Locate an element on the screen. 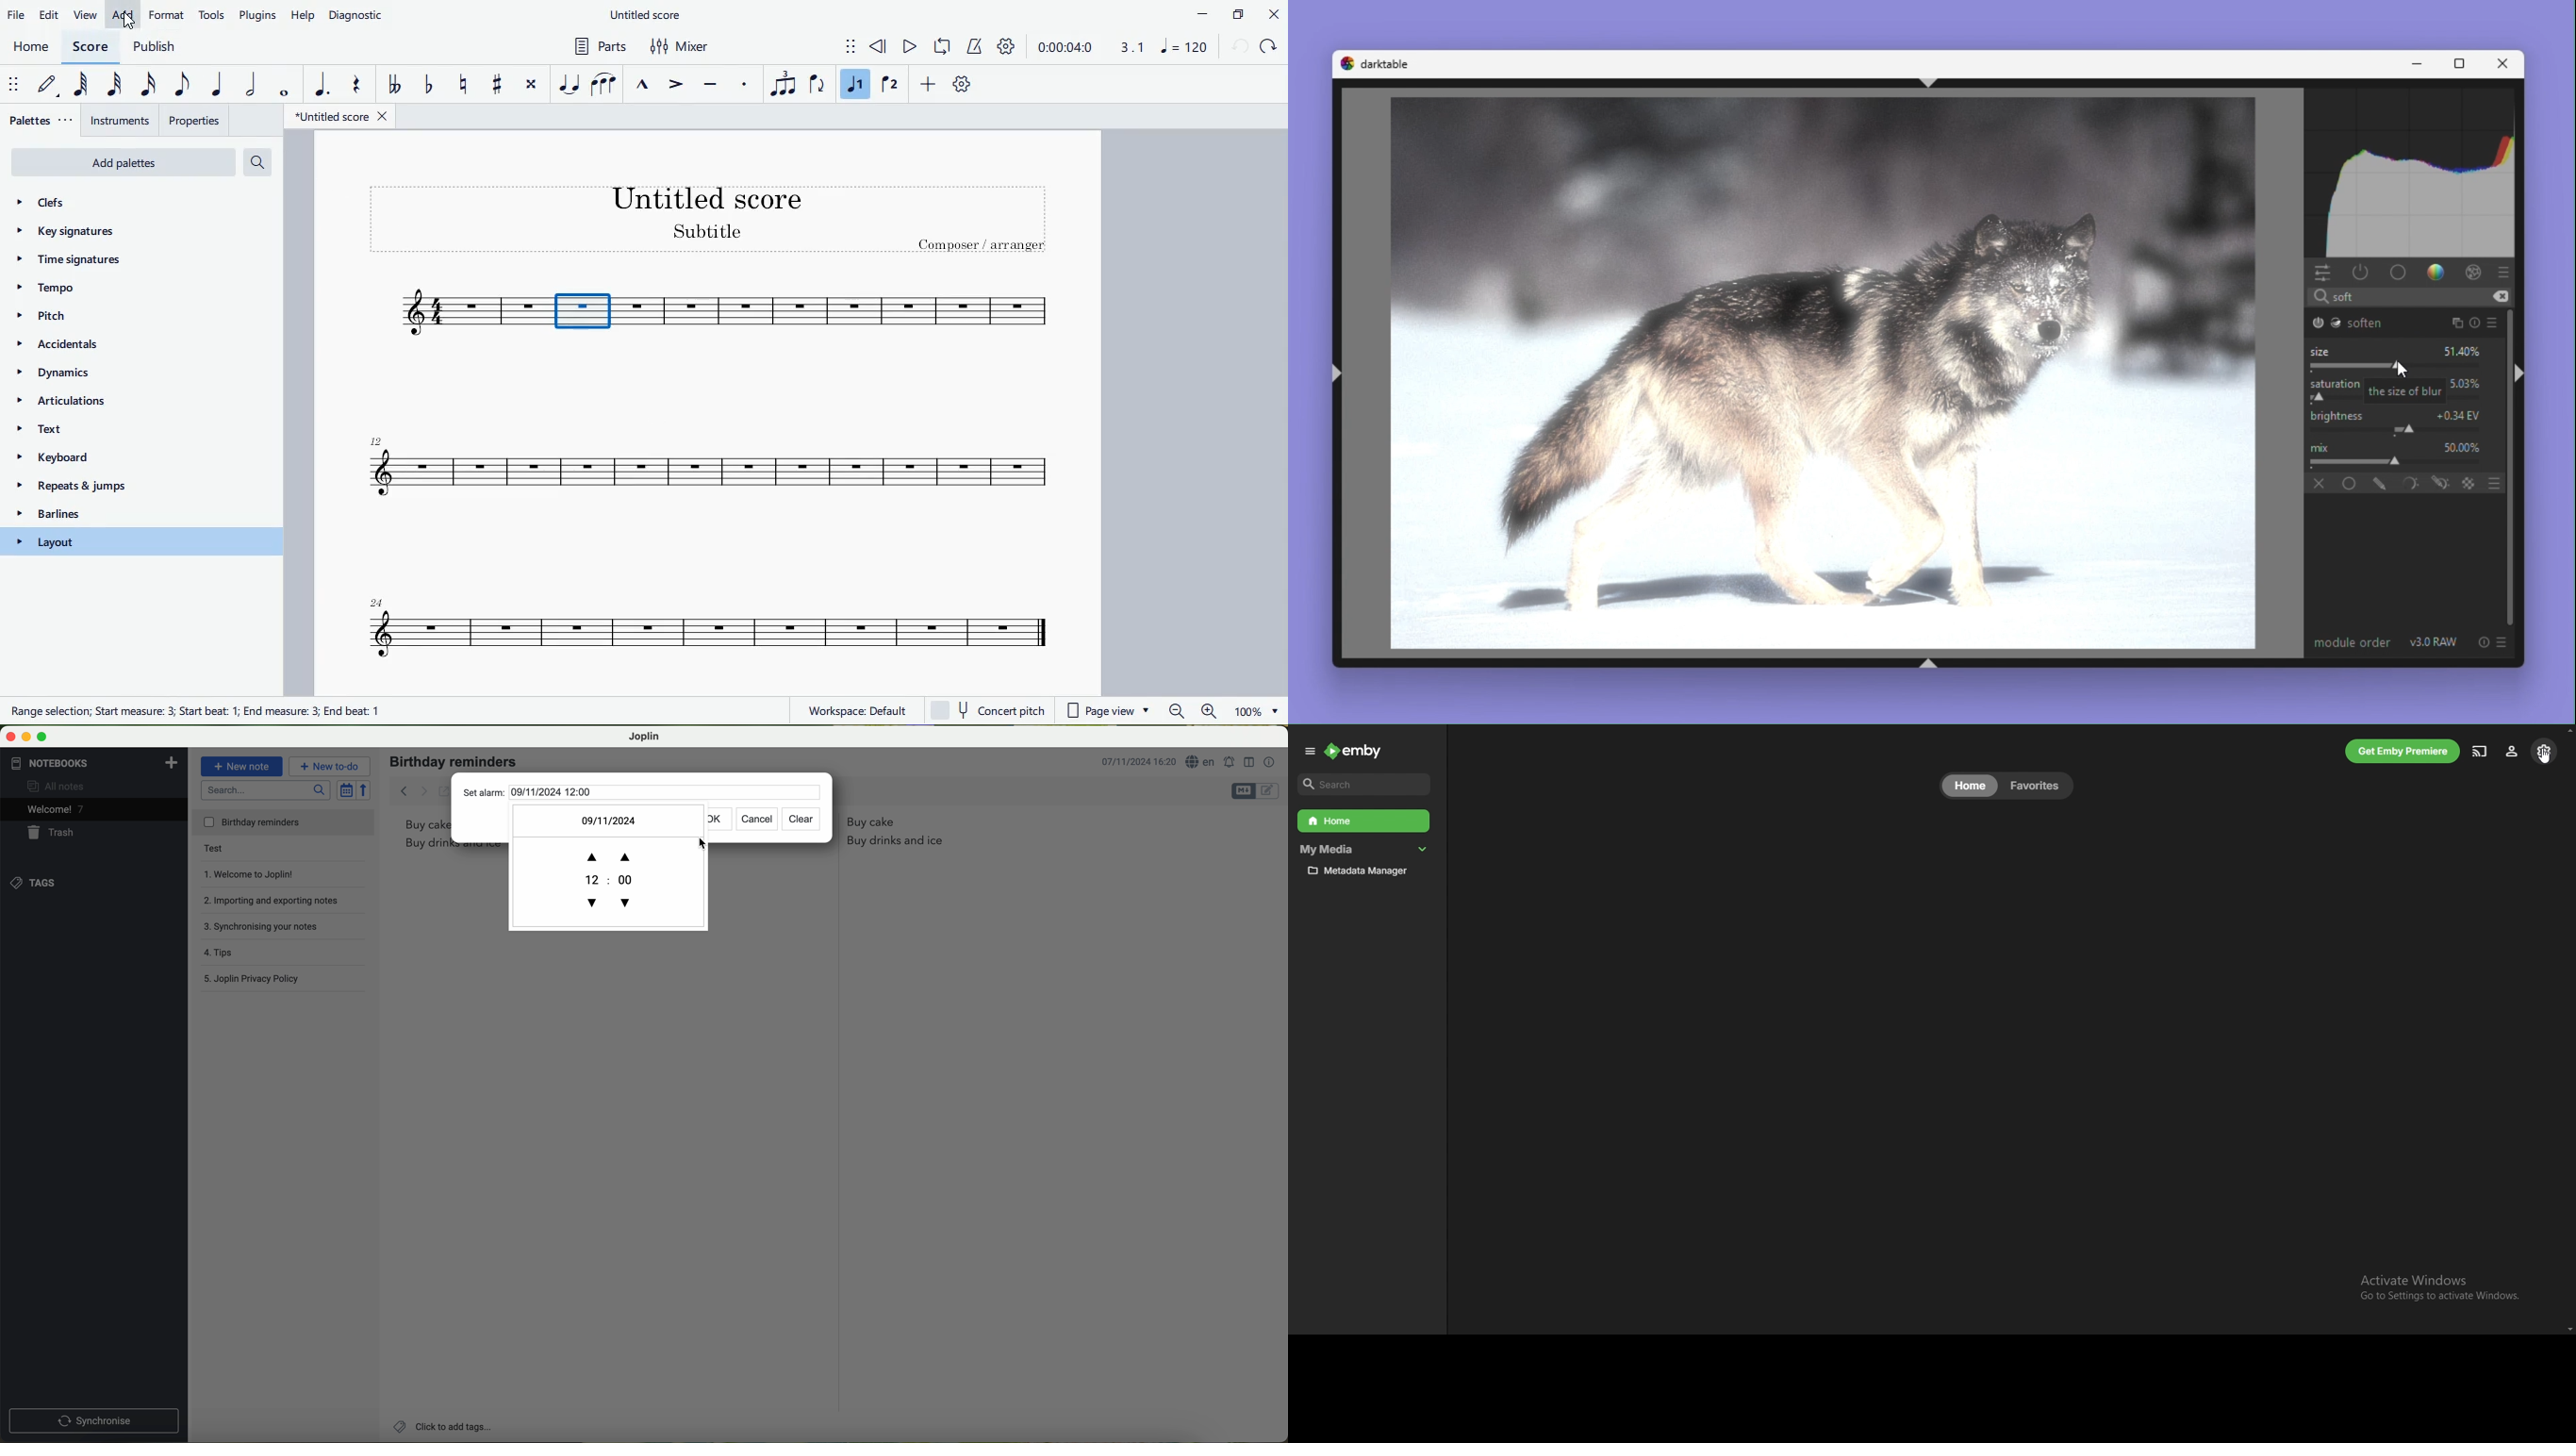 The height and width of the screenshot is (1456, 2576). preset  is located at coordinates (2503, 641).